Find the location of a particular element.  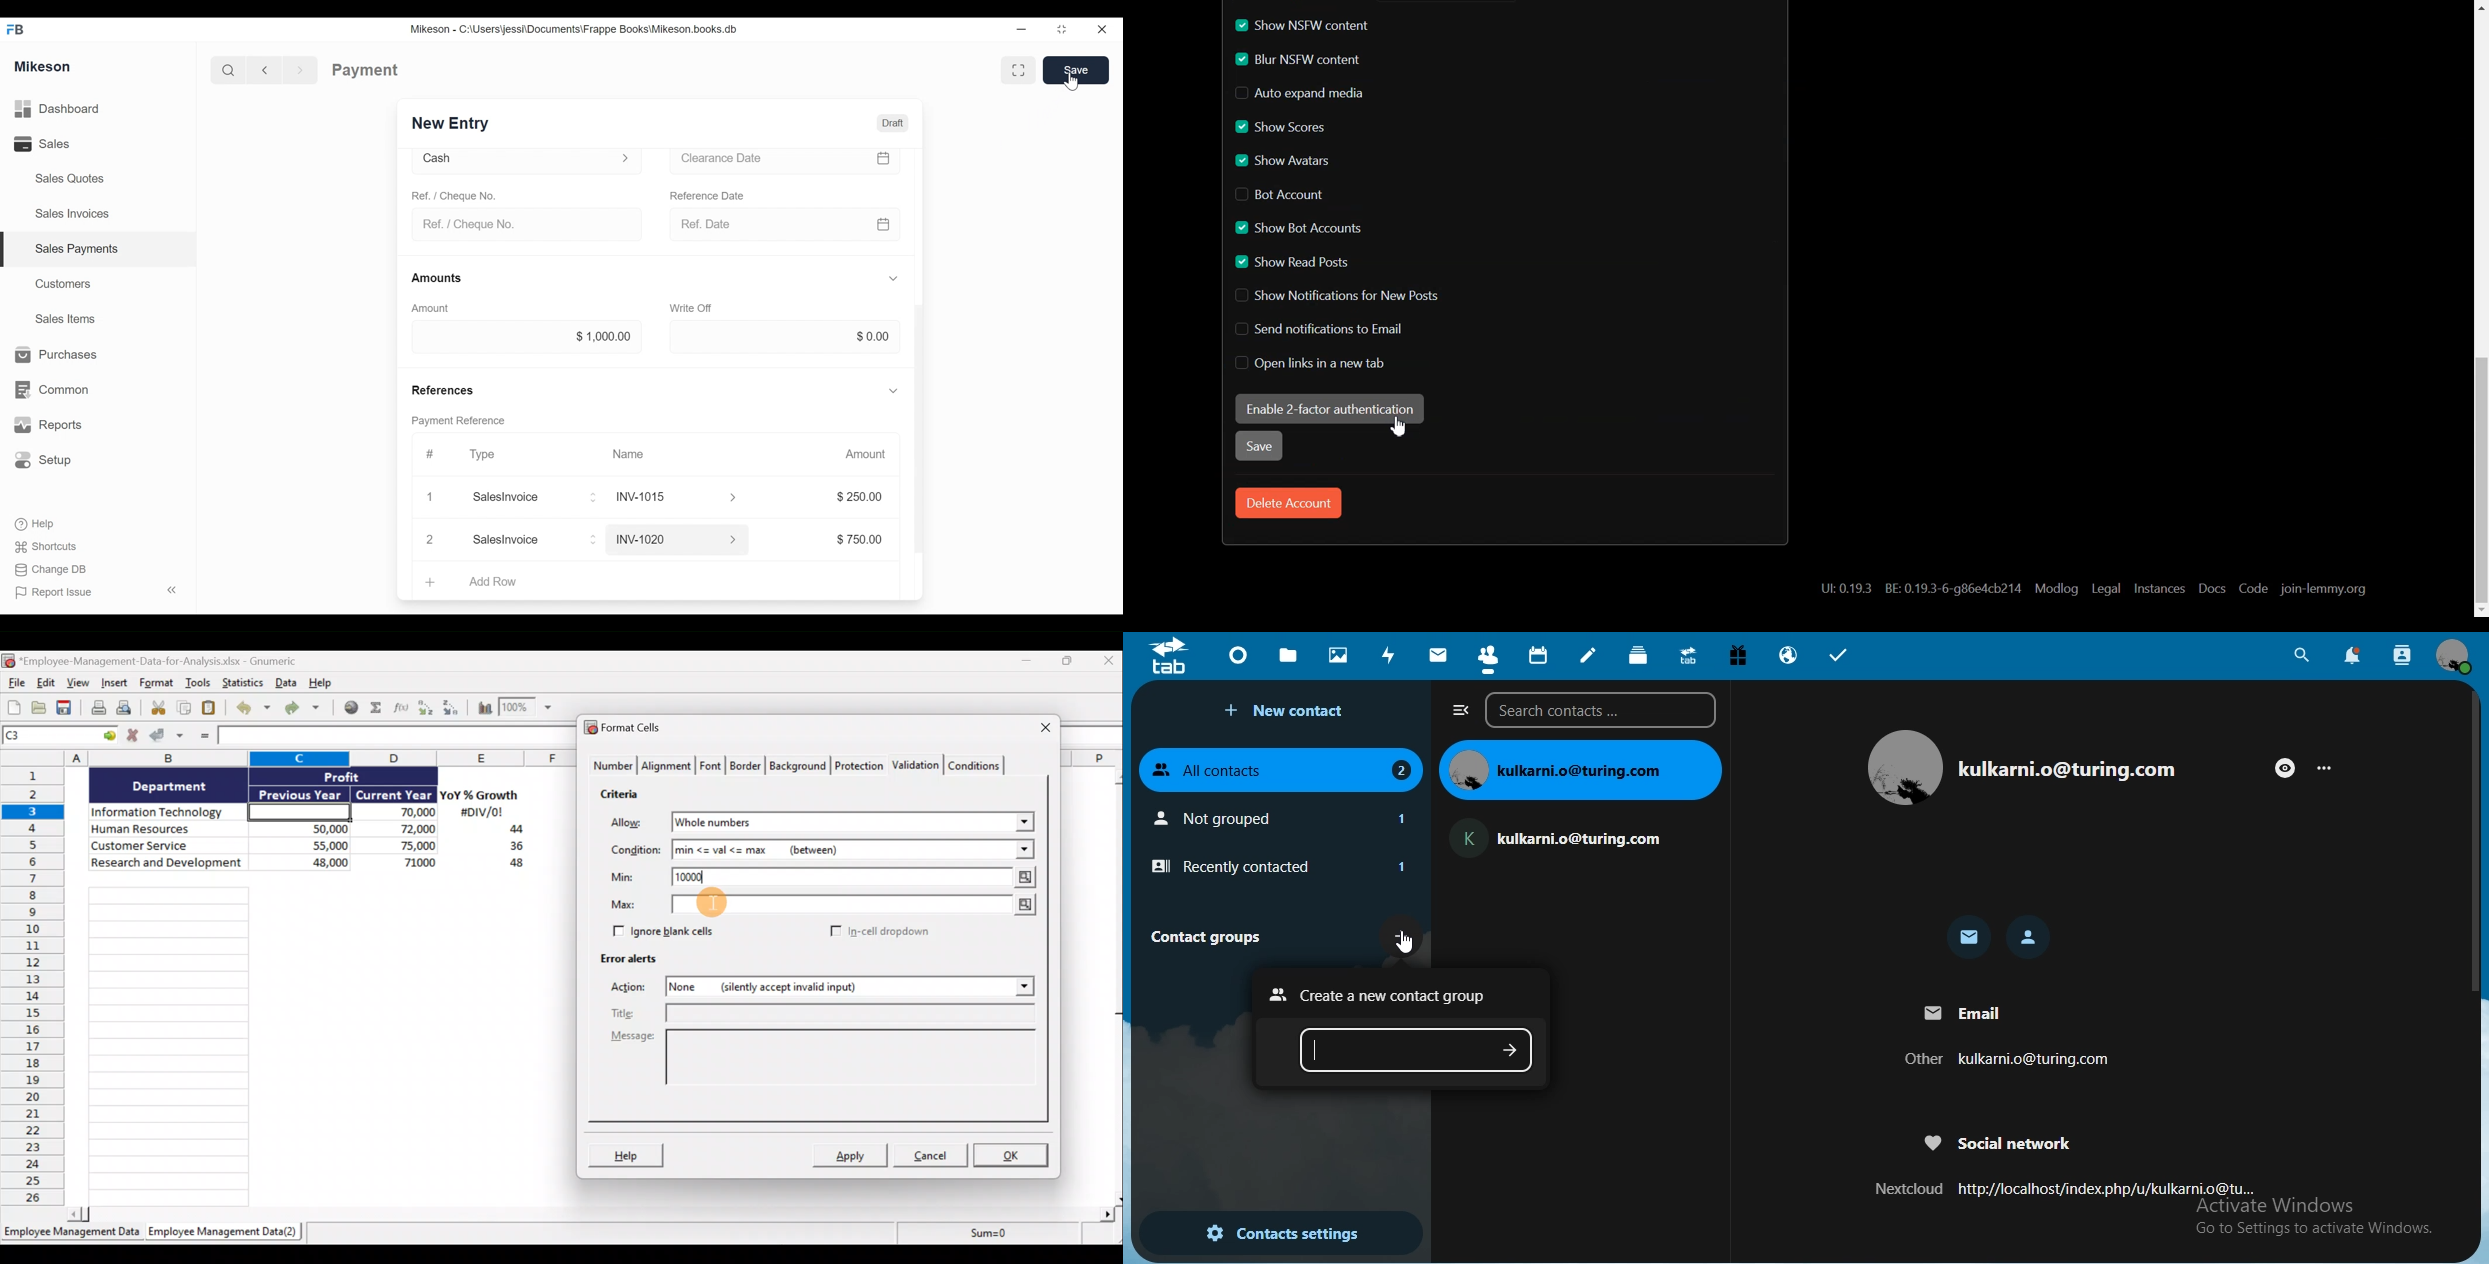

Name is located at coordinates (631, 454).